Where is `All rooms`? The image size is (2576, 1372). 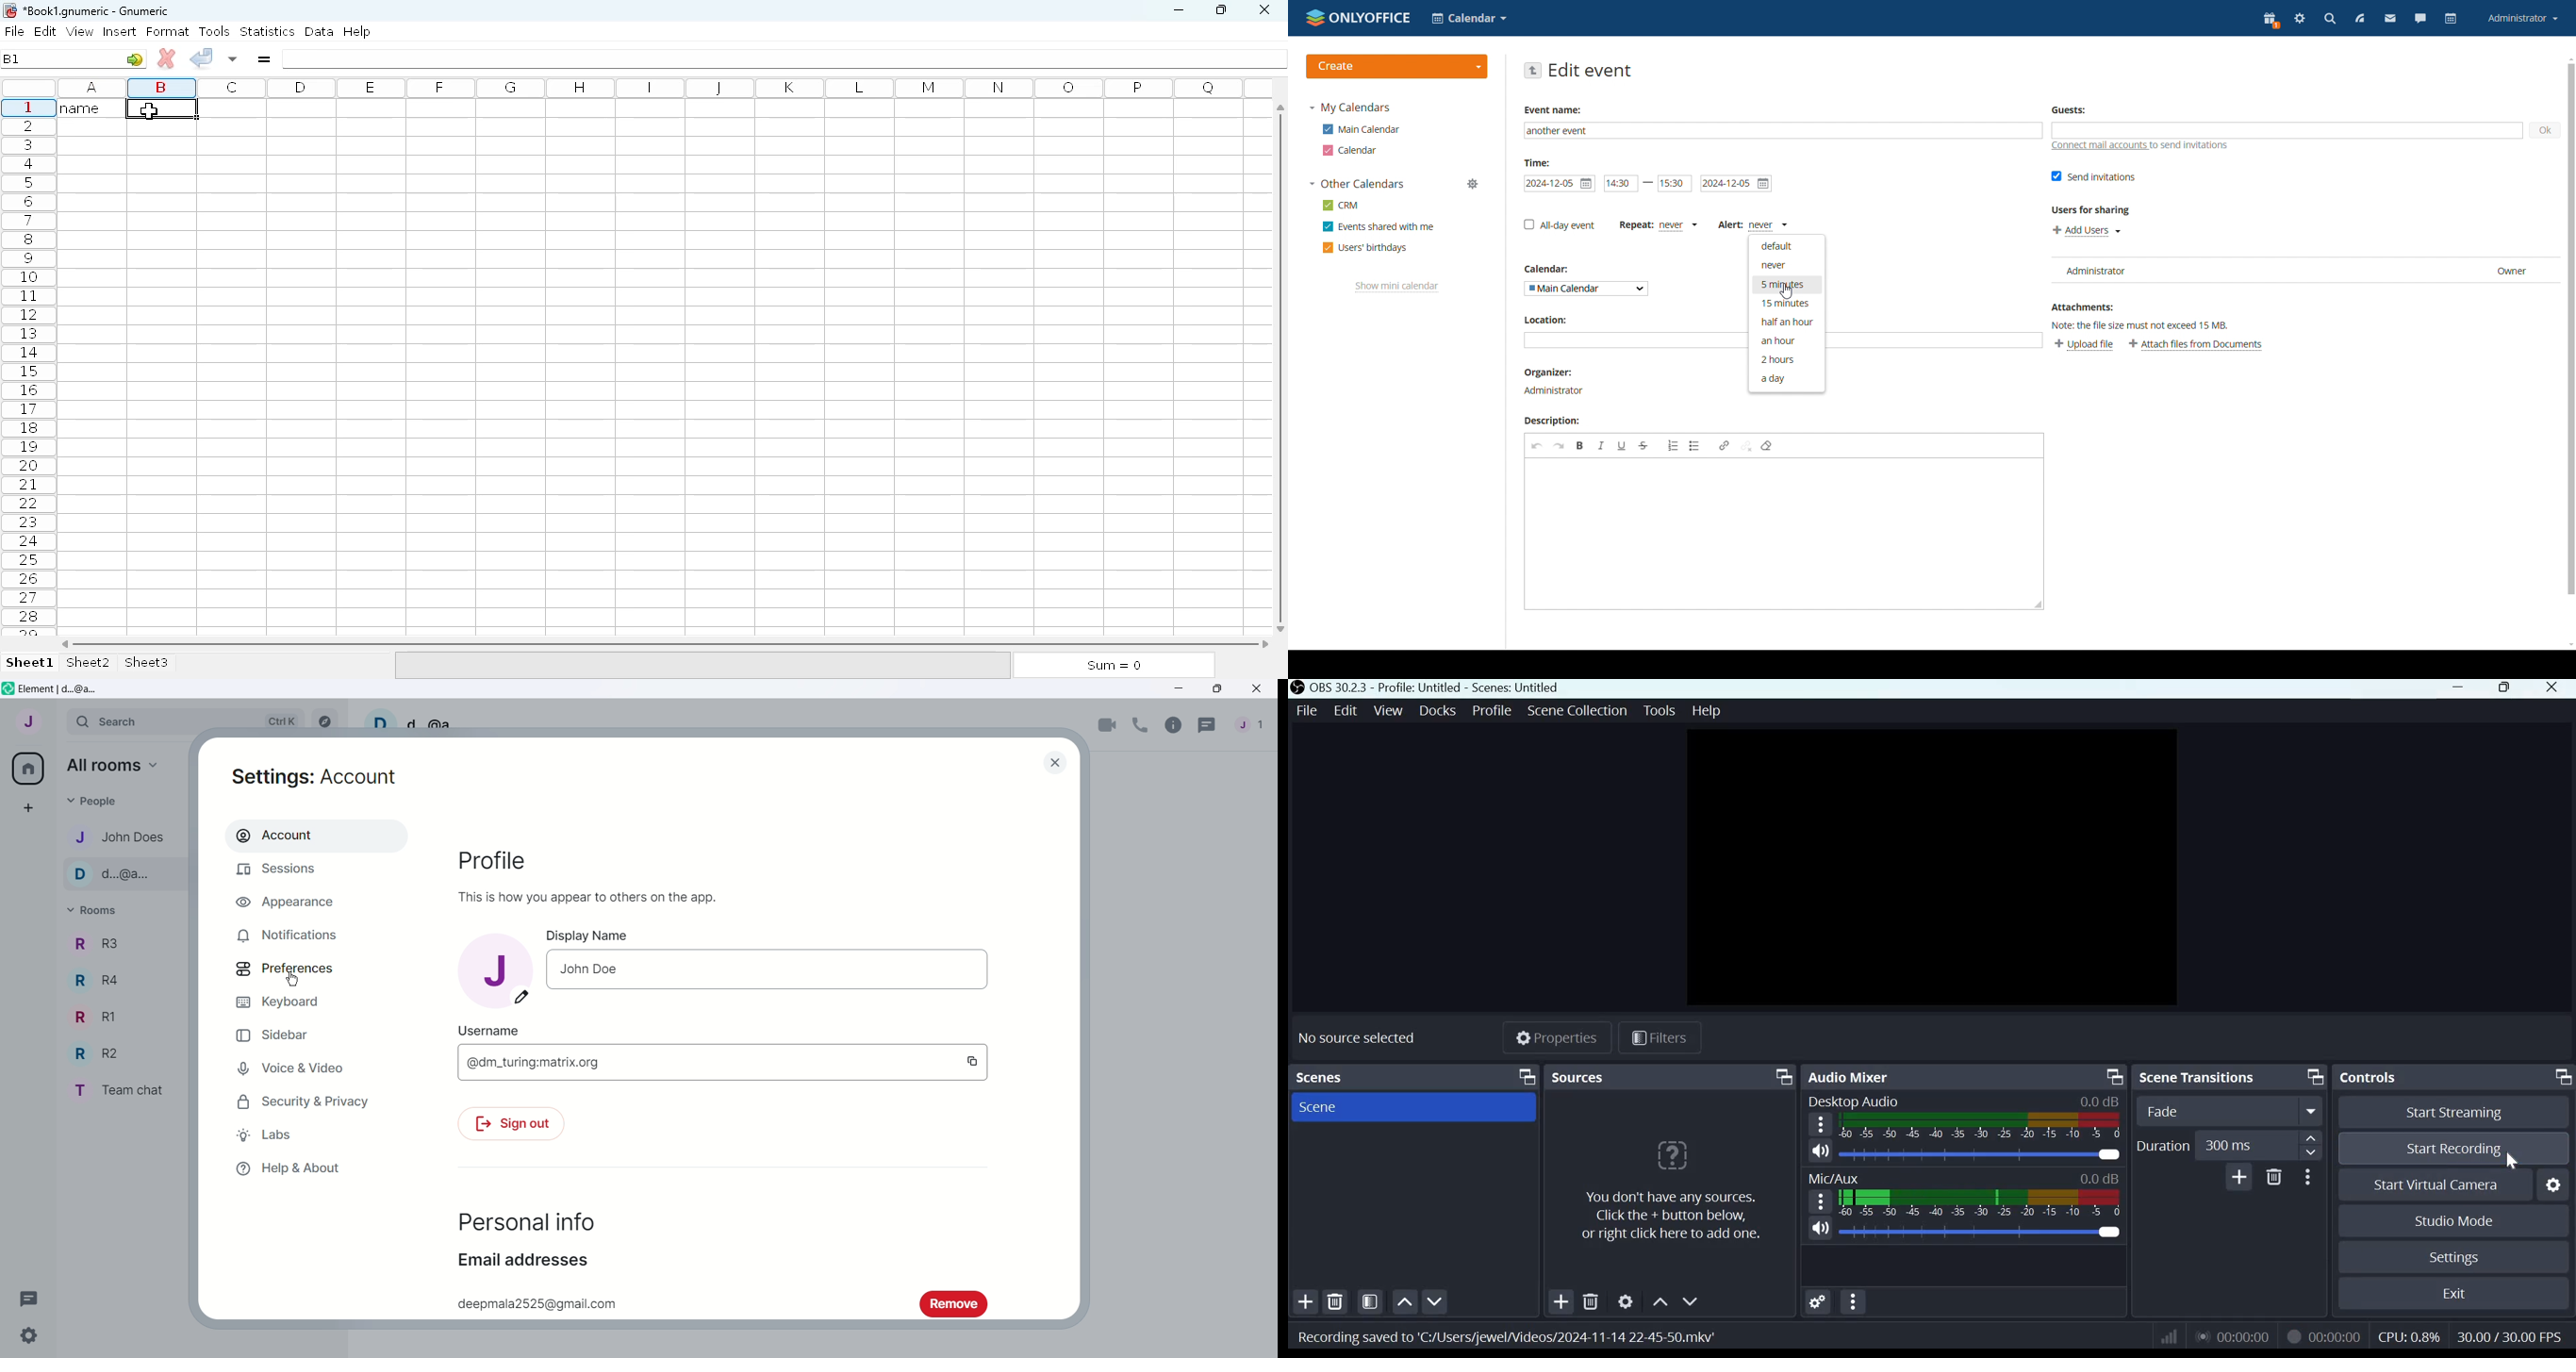
All rooms is located at coordinates (27, 769).